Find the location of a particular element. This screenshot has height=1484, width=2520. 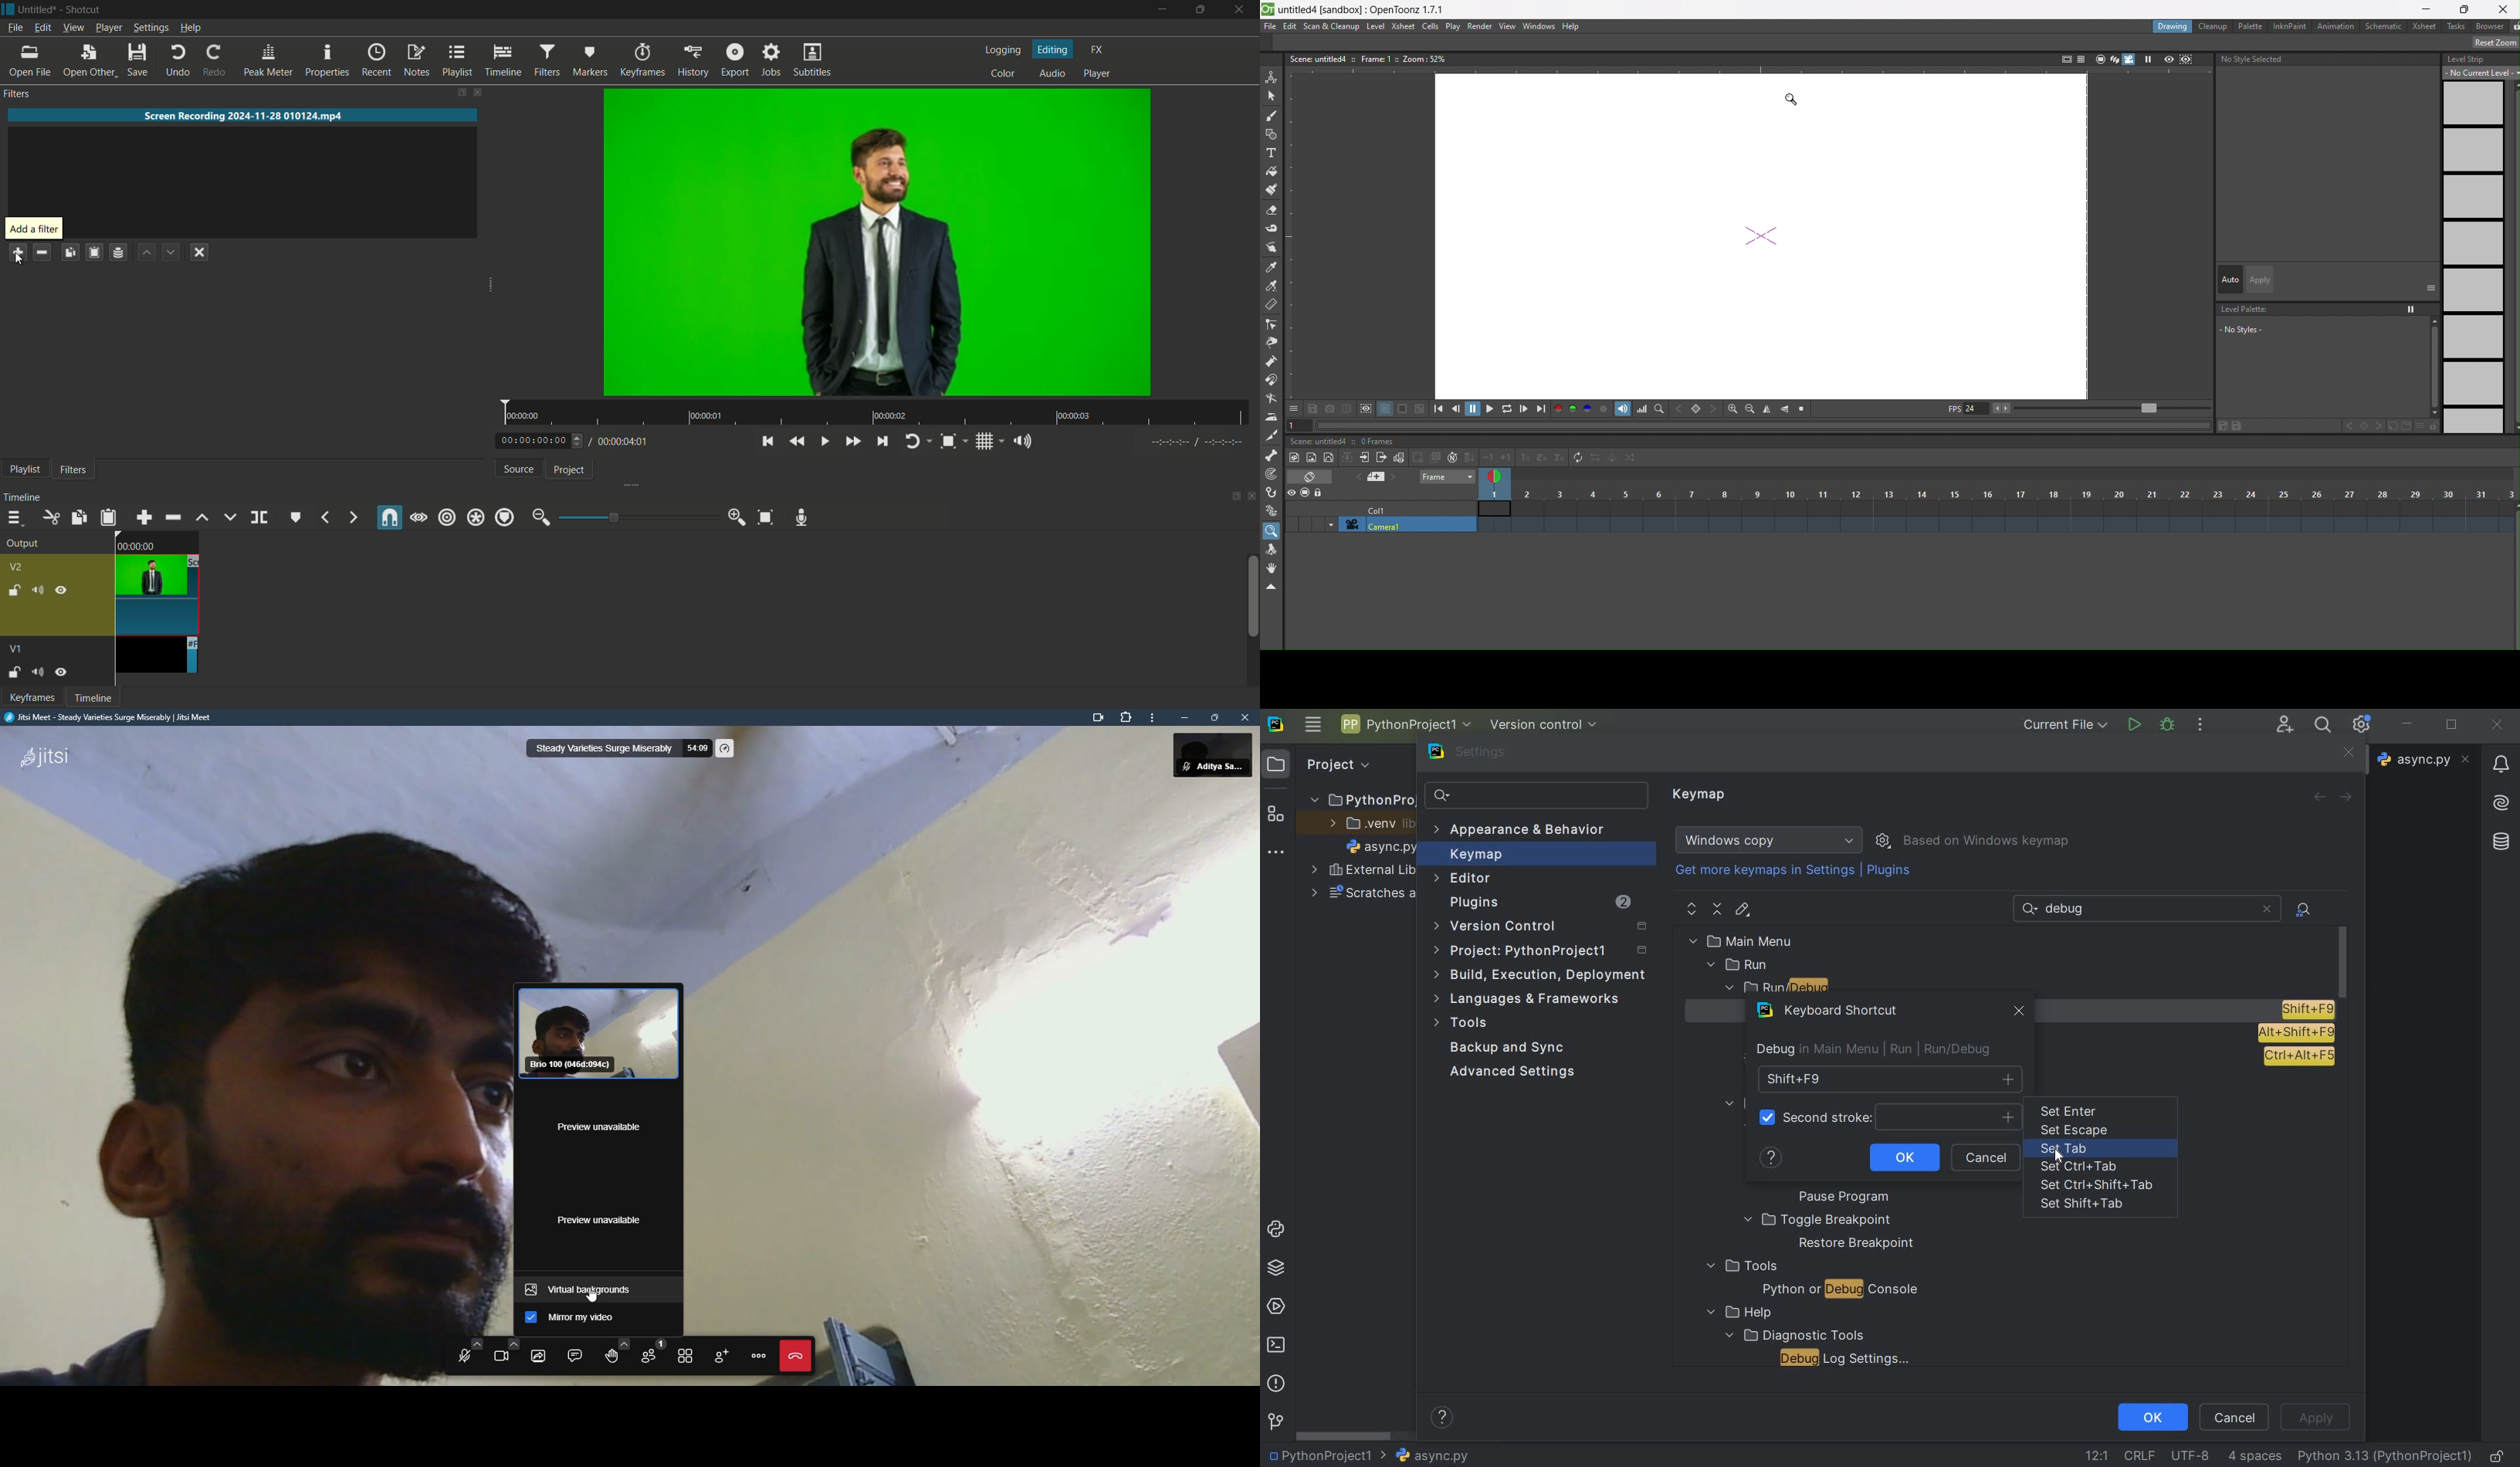

project icon is located at coordinates (1276, 763).